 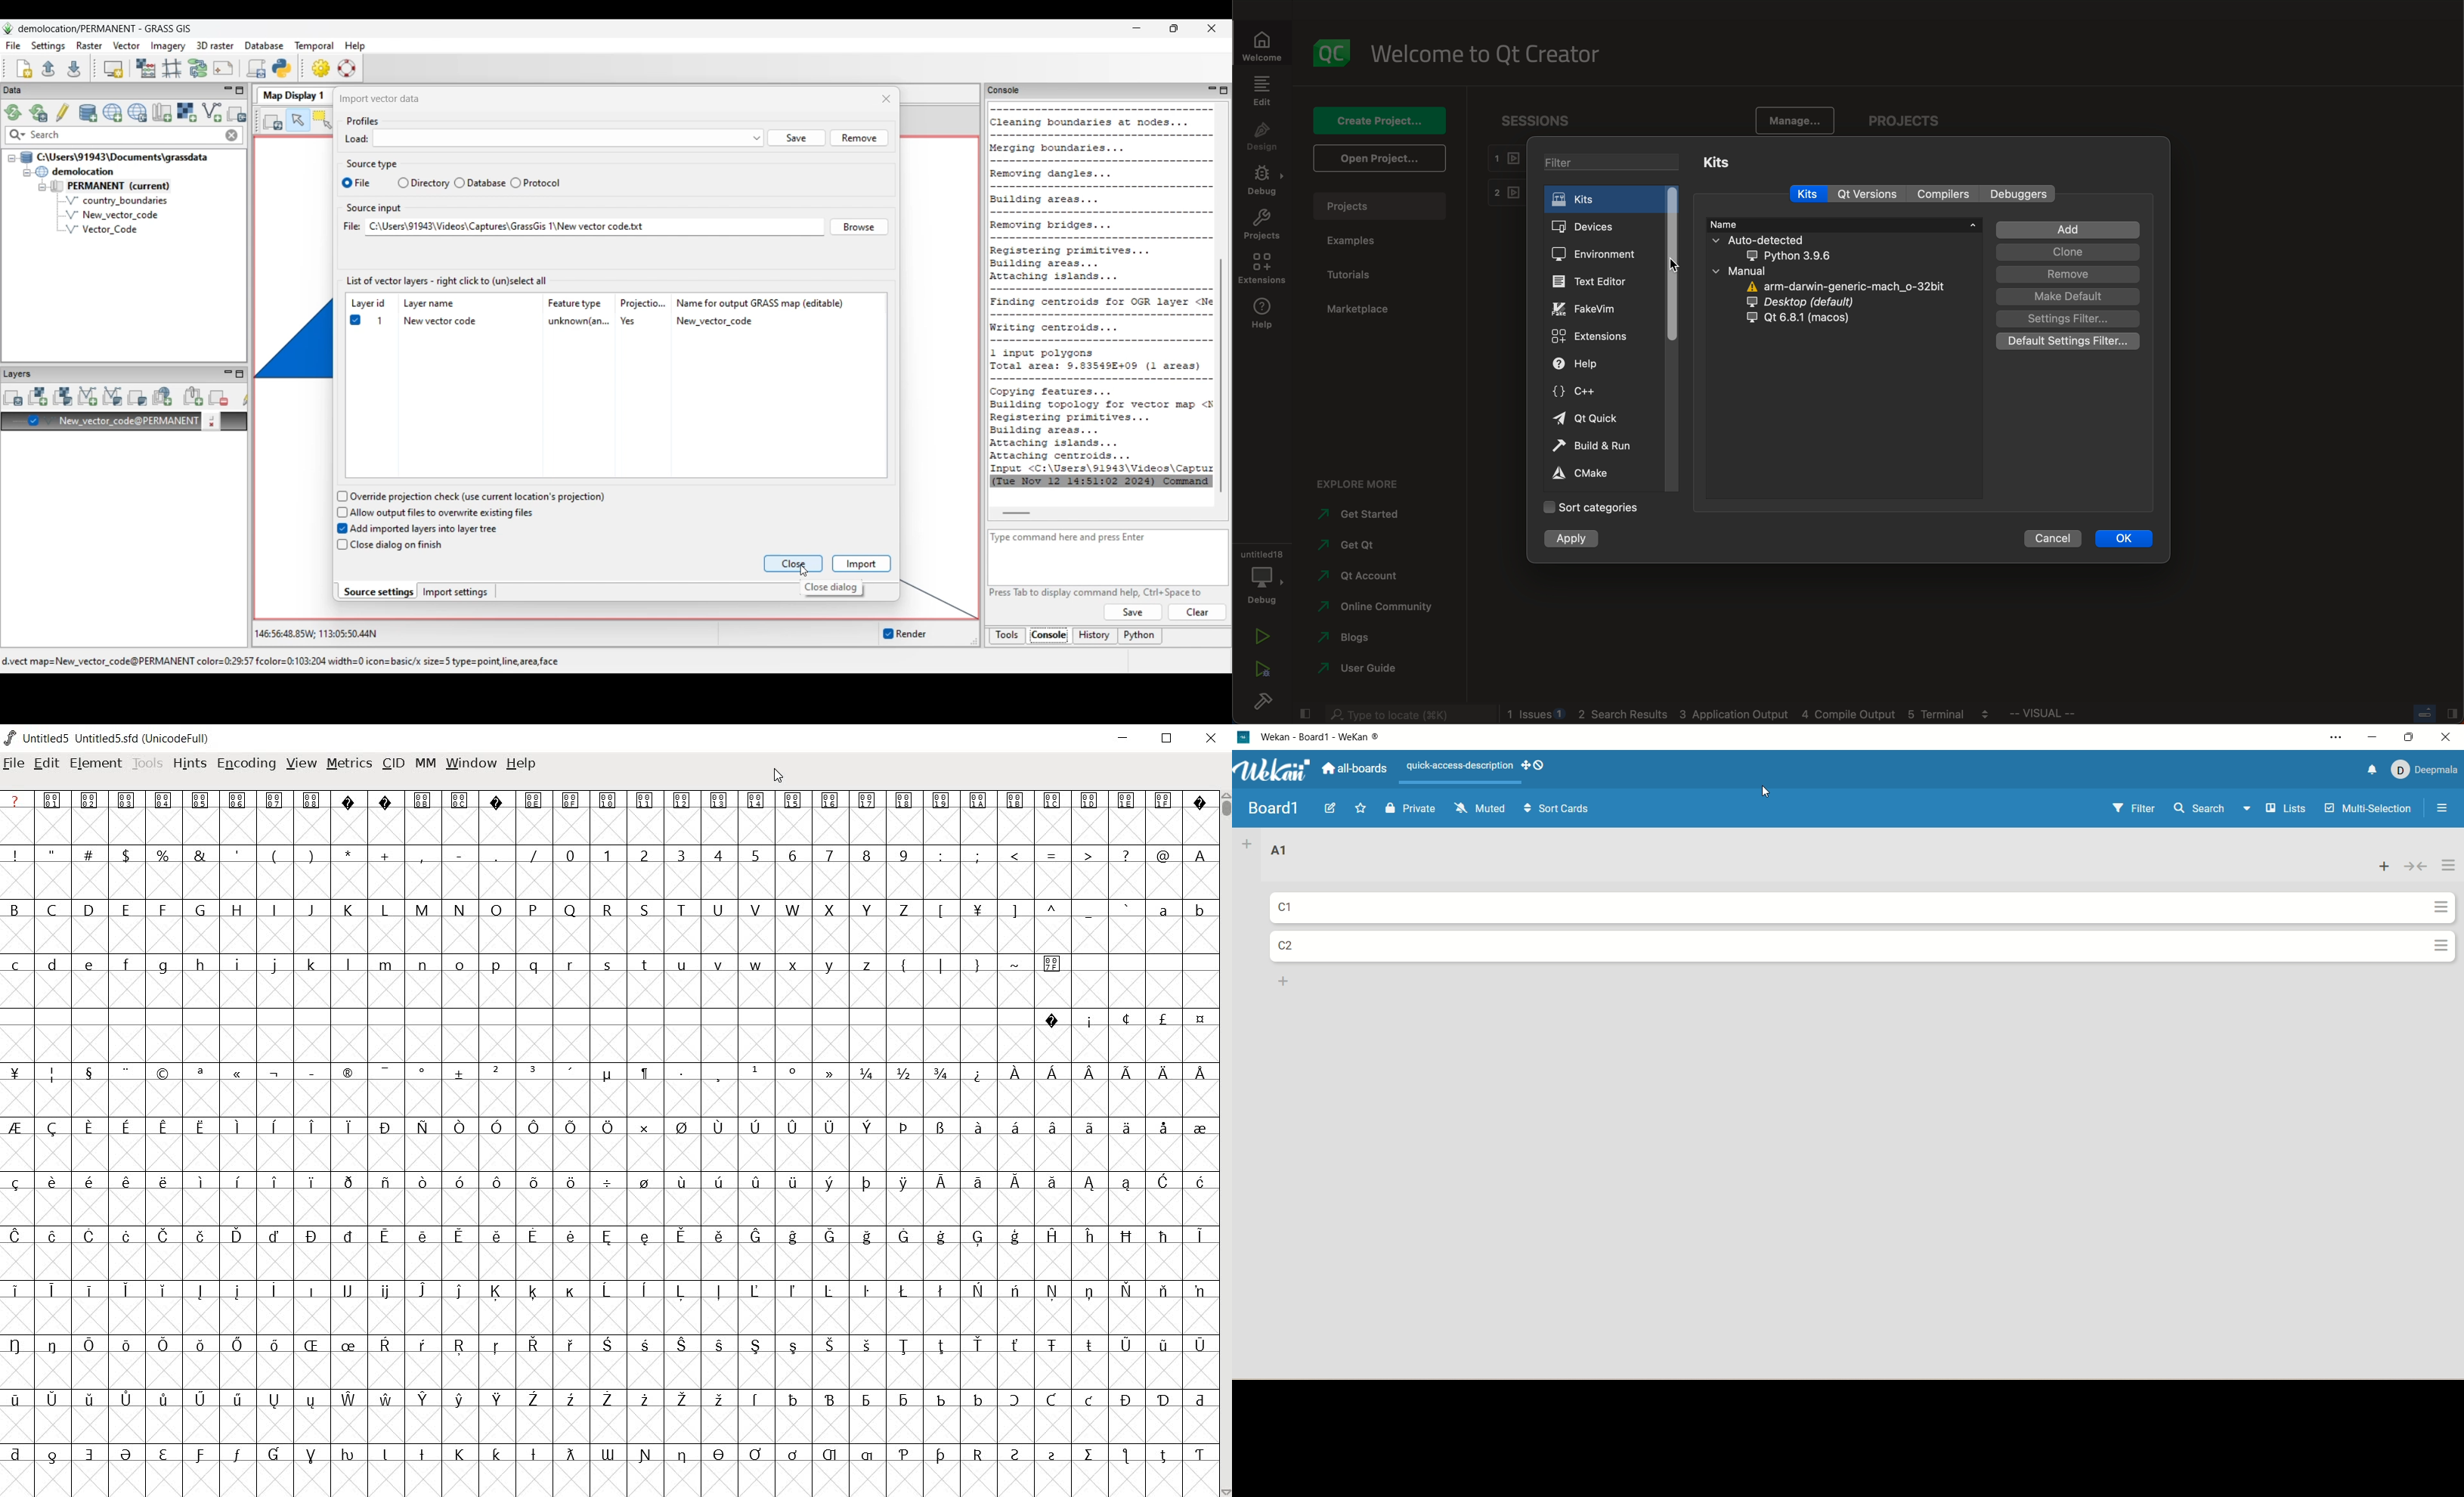 What do you see at coordinates (1126, 1457) in the screenshot?
I see `Symbol` at bounding box center [1126, 1457].